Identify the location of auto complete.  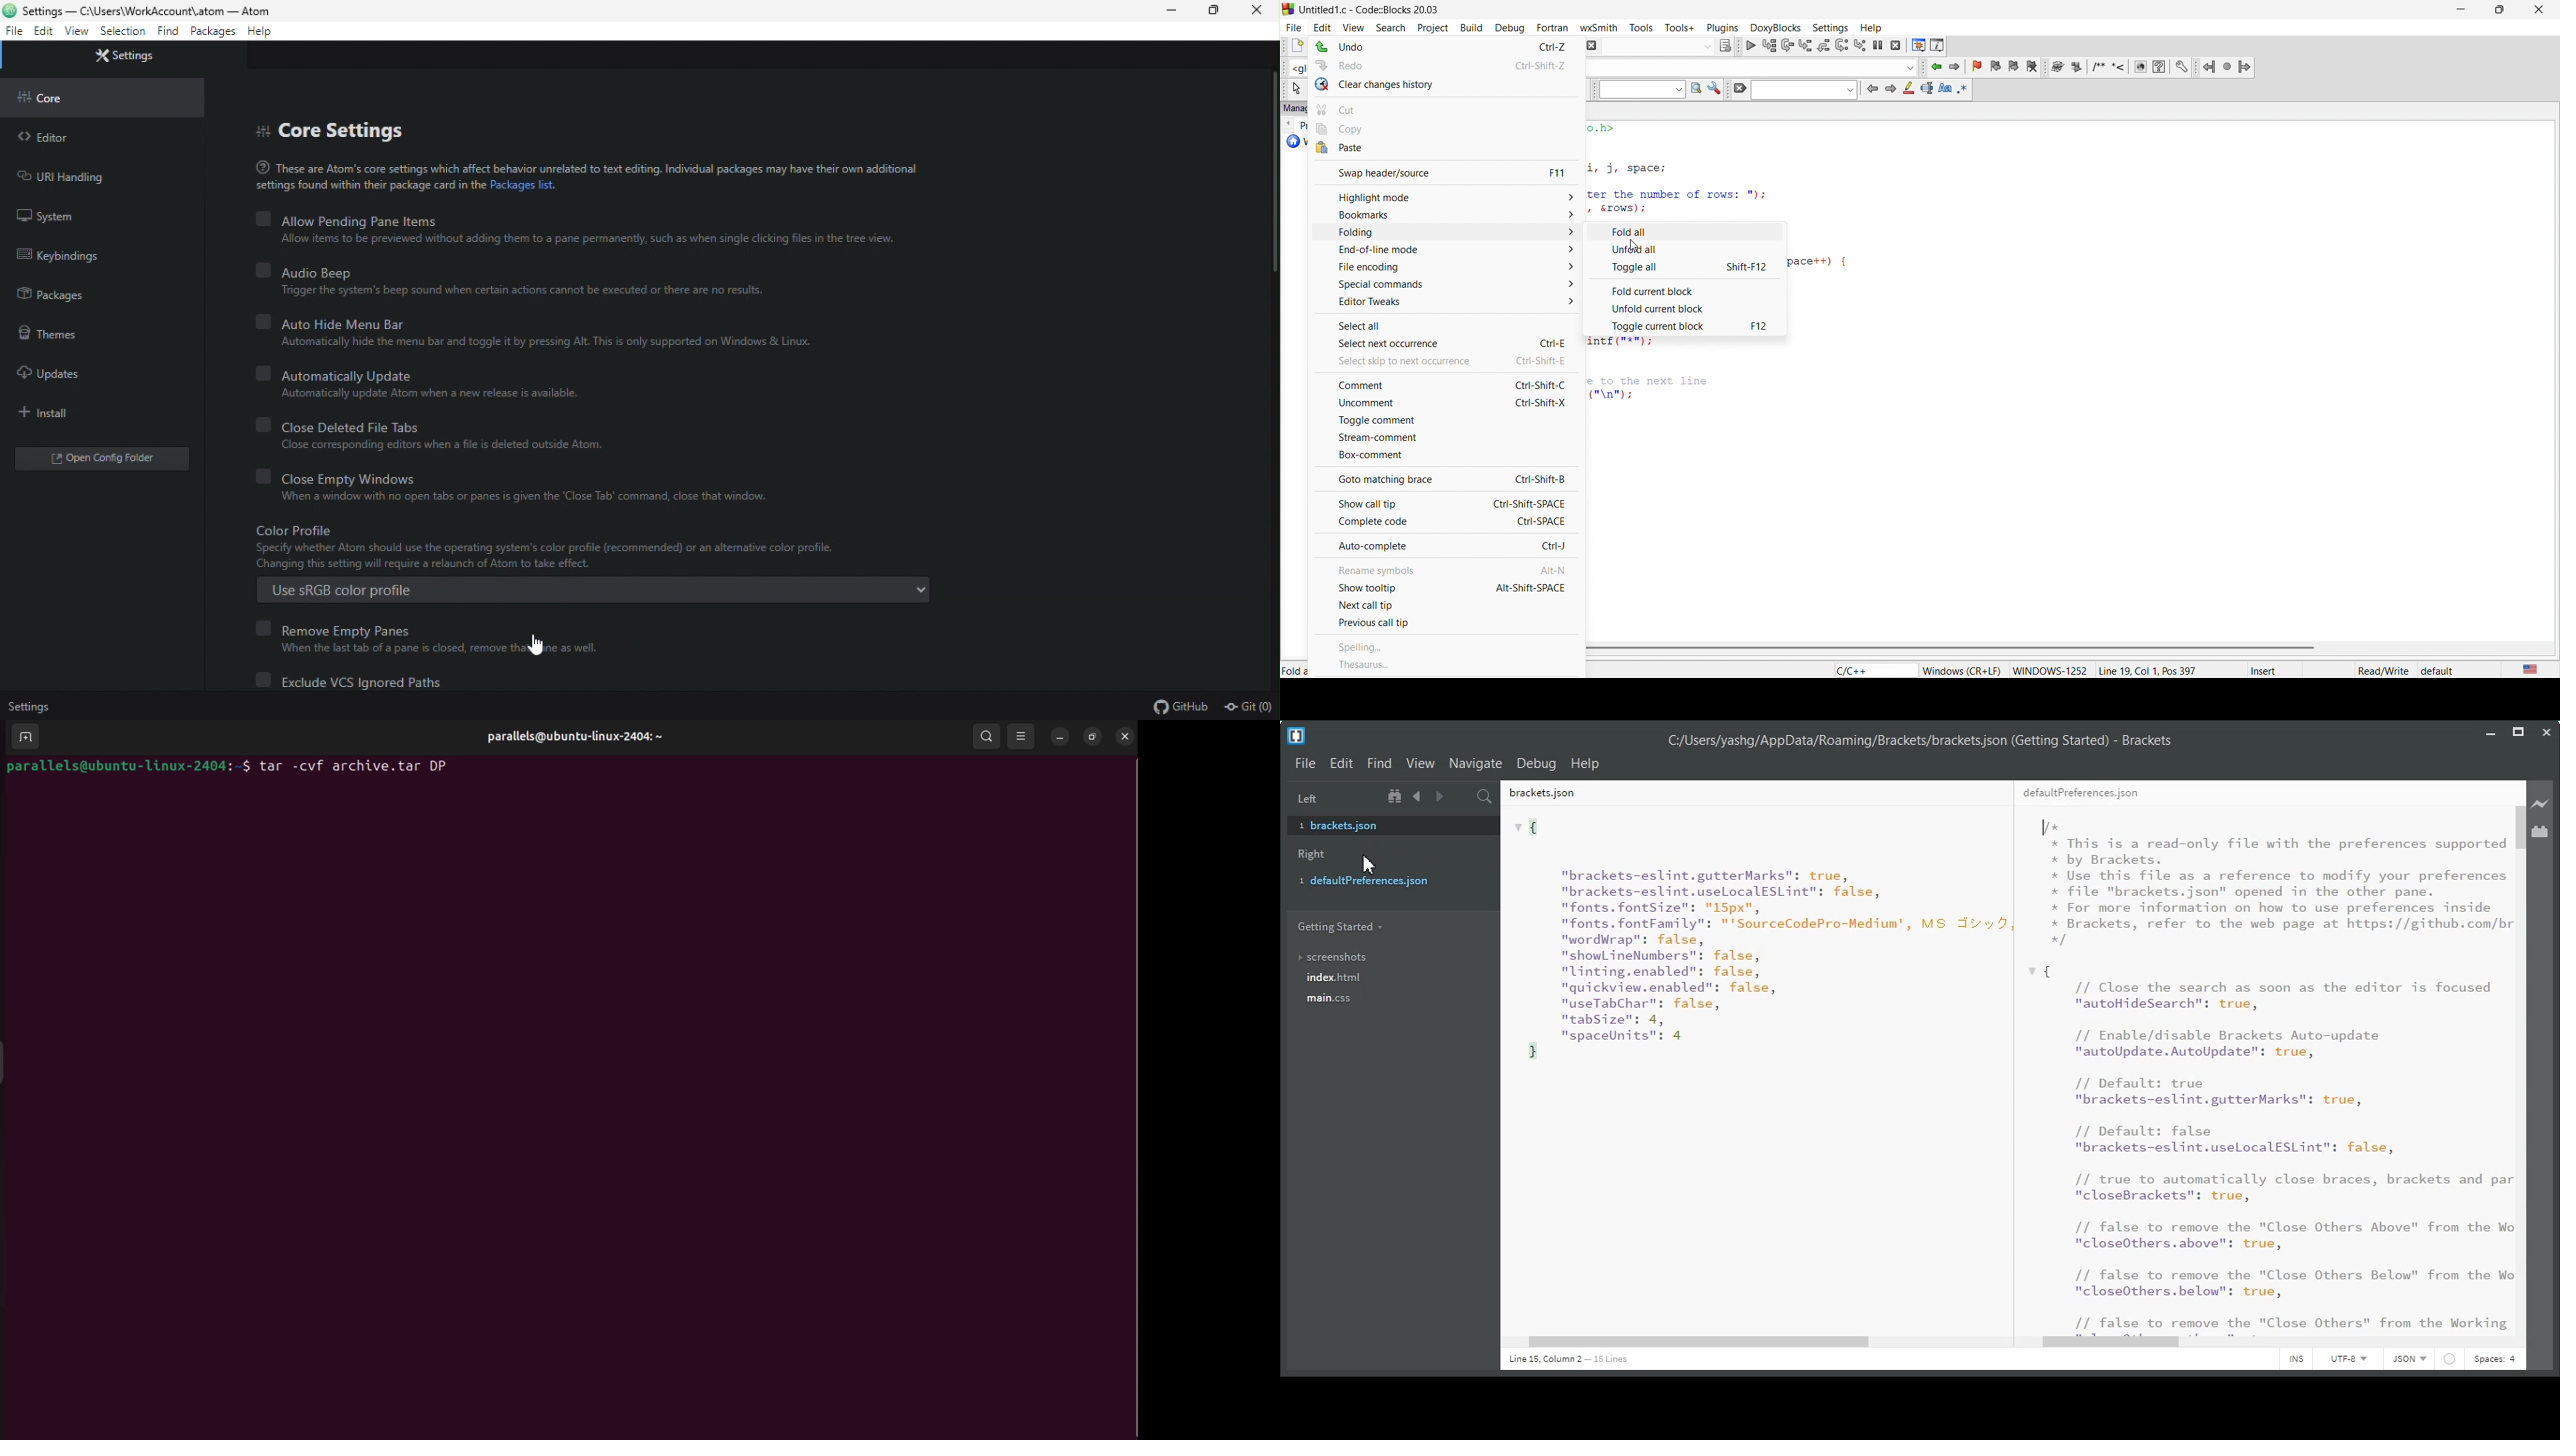
(1445, 547).